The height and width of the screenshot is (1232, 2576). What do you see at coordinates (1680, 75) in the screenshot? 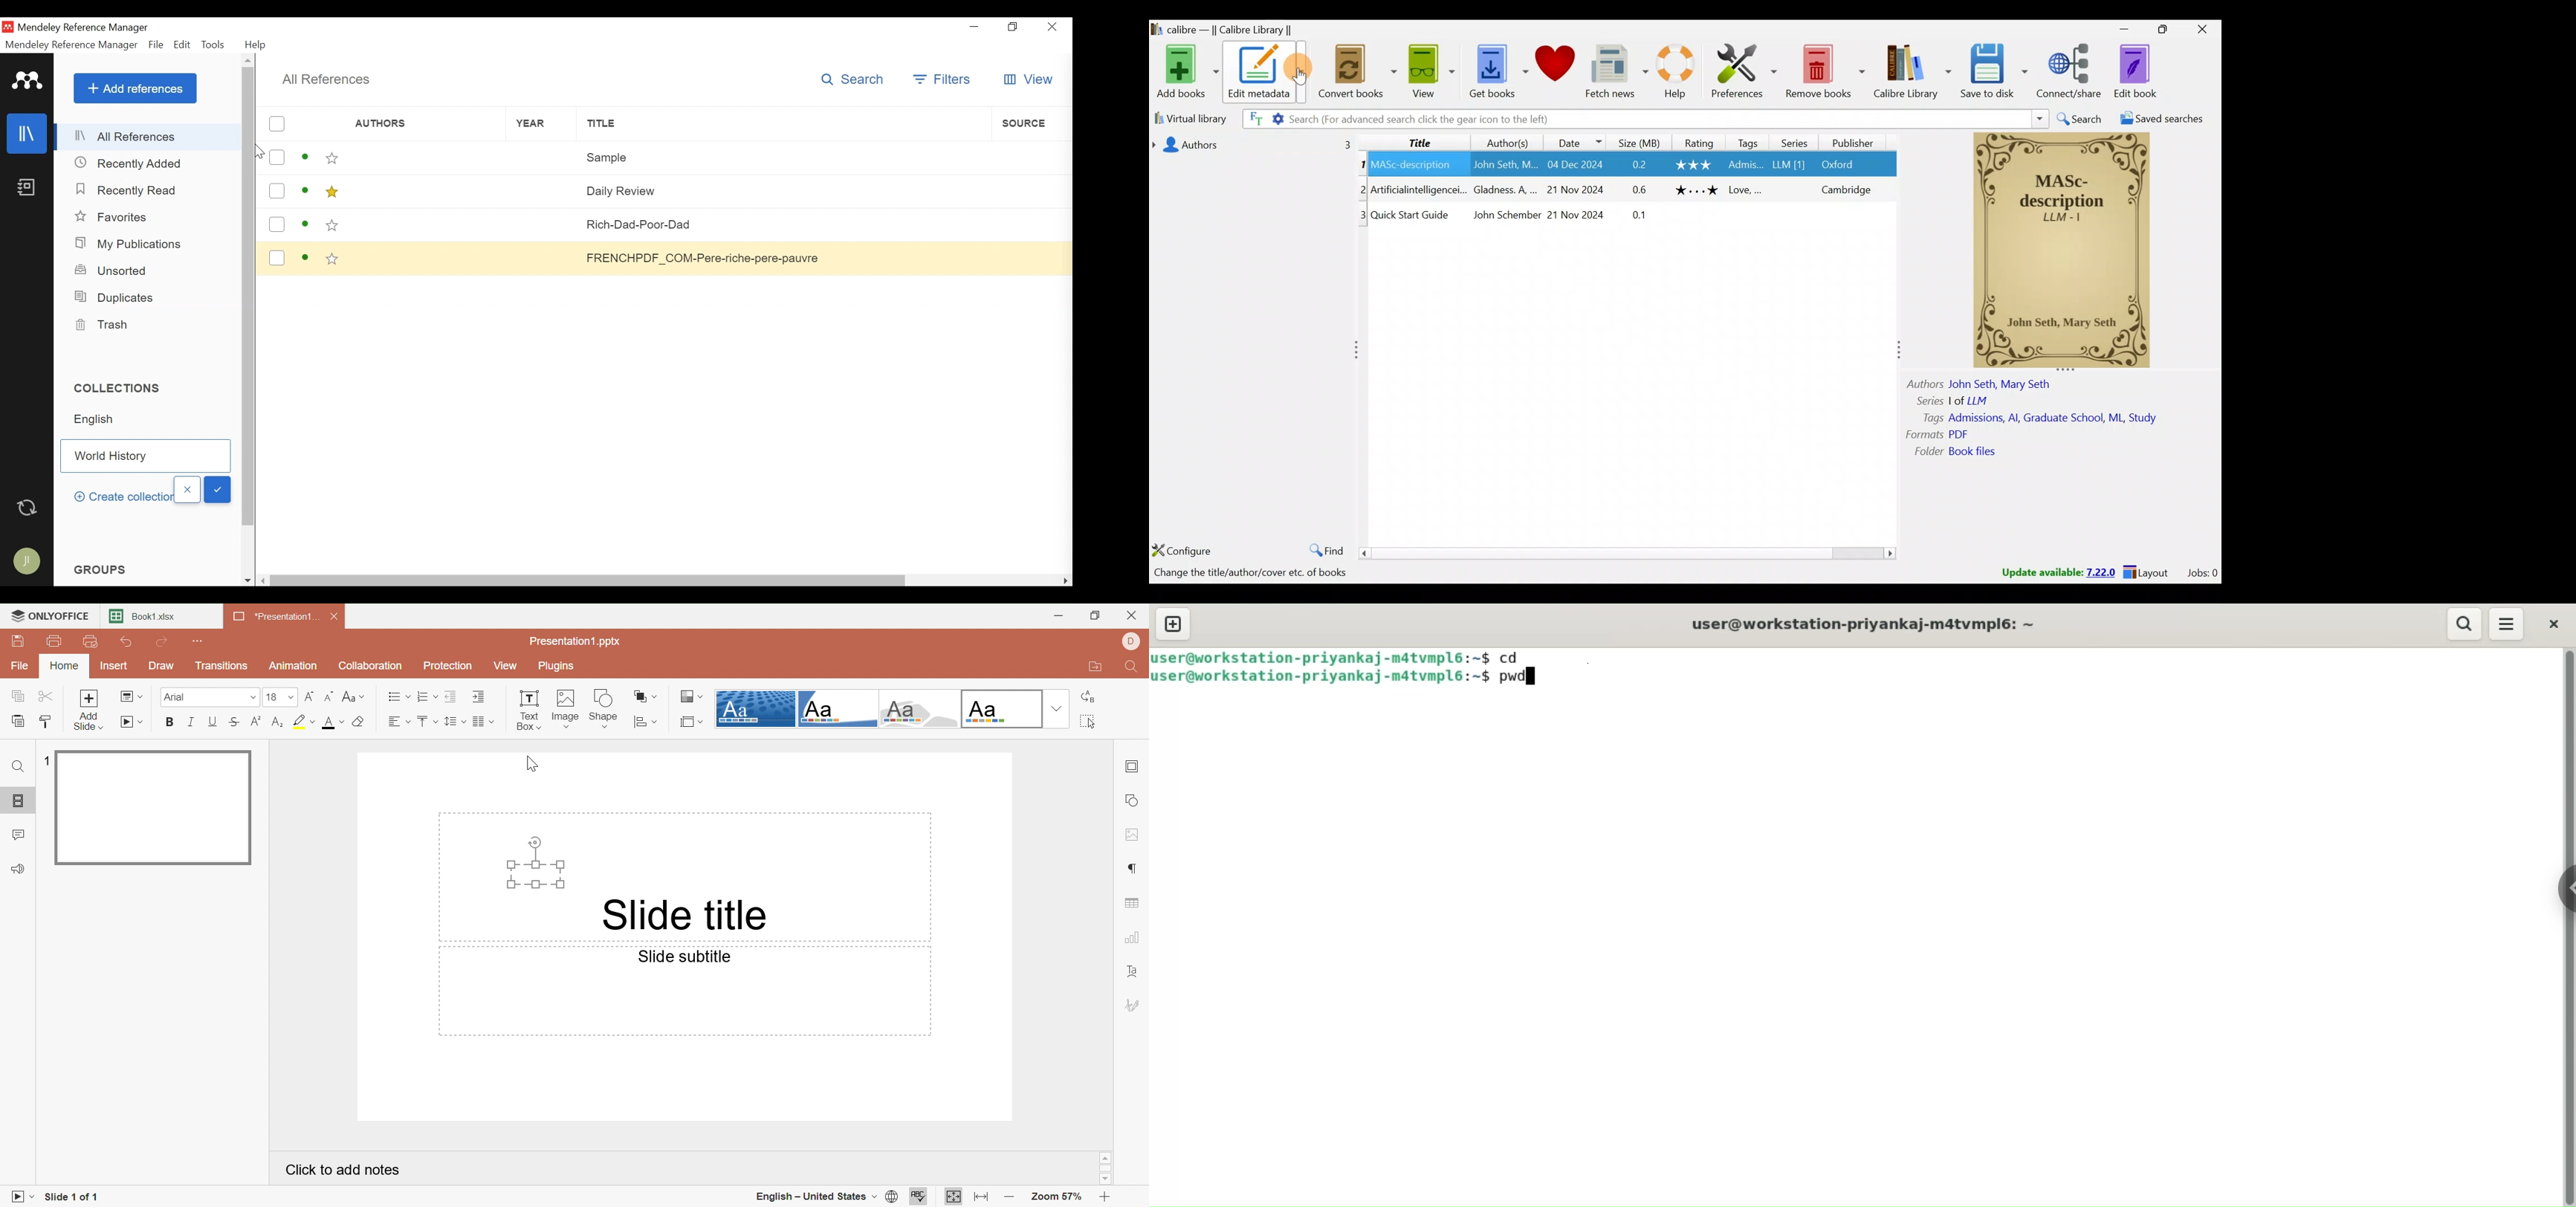
I see `Help` at bounding box center [1680, 75].